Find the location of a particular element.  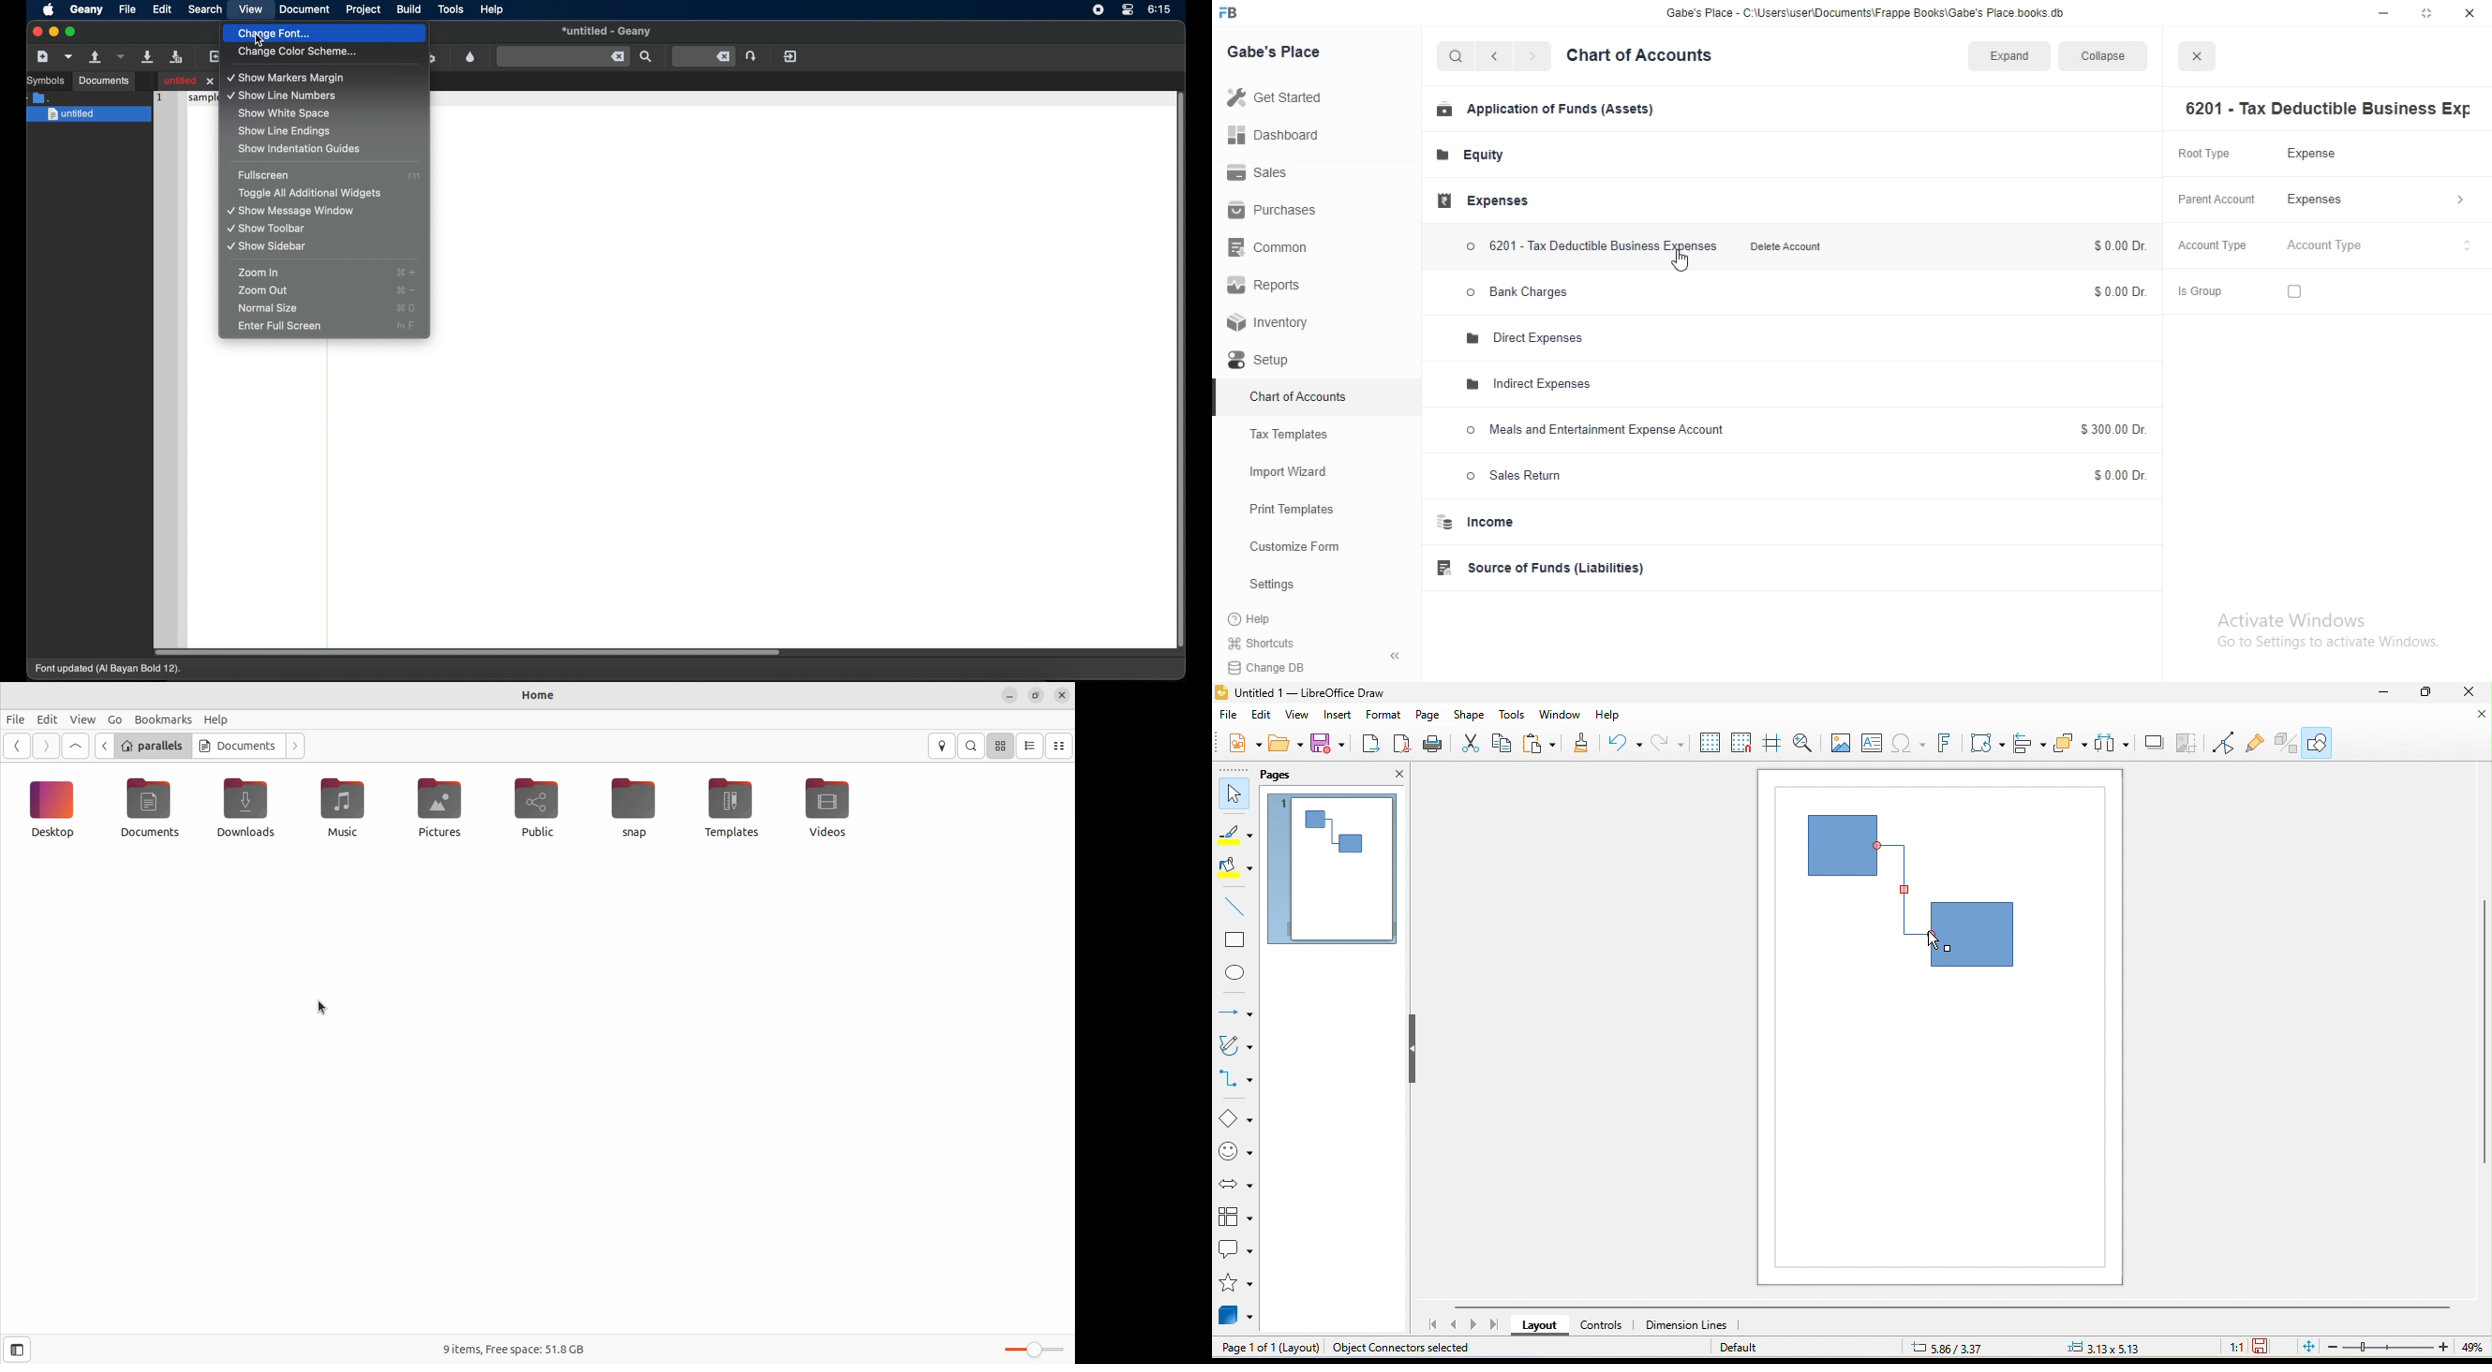

undo is located at coordinates (1627, 745).